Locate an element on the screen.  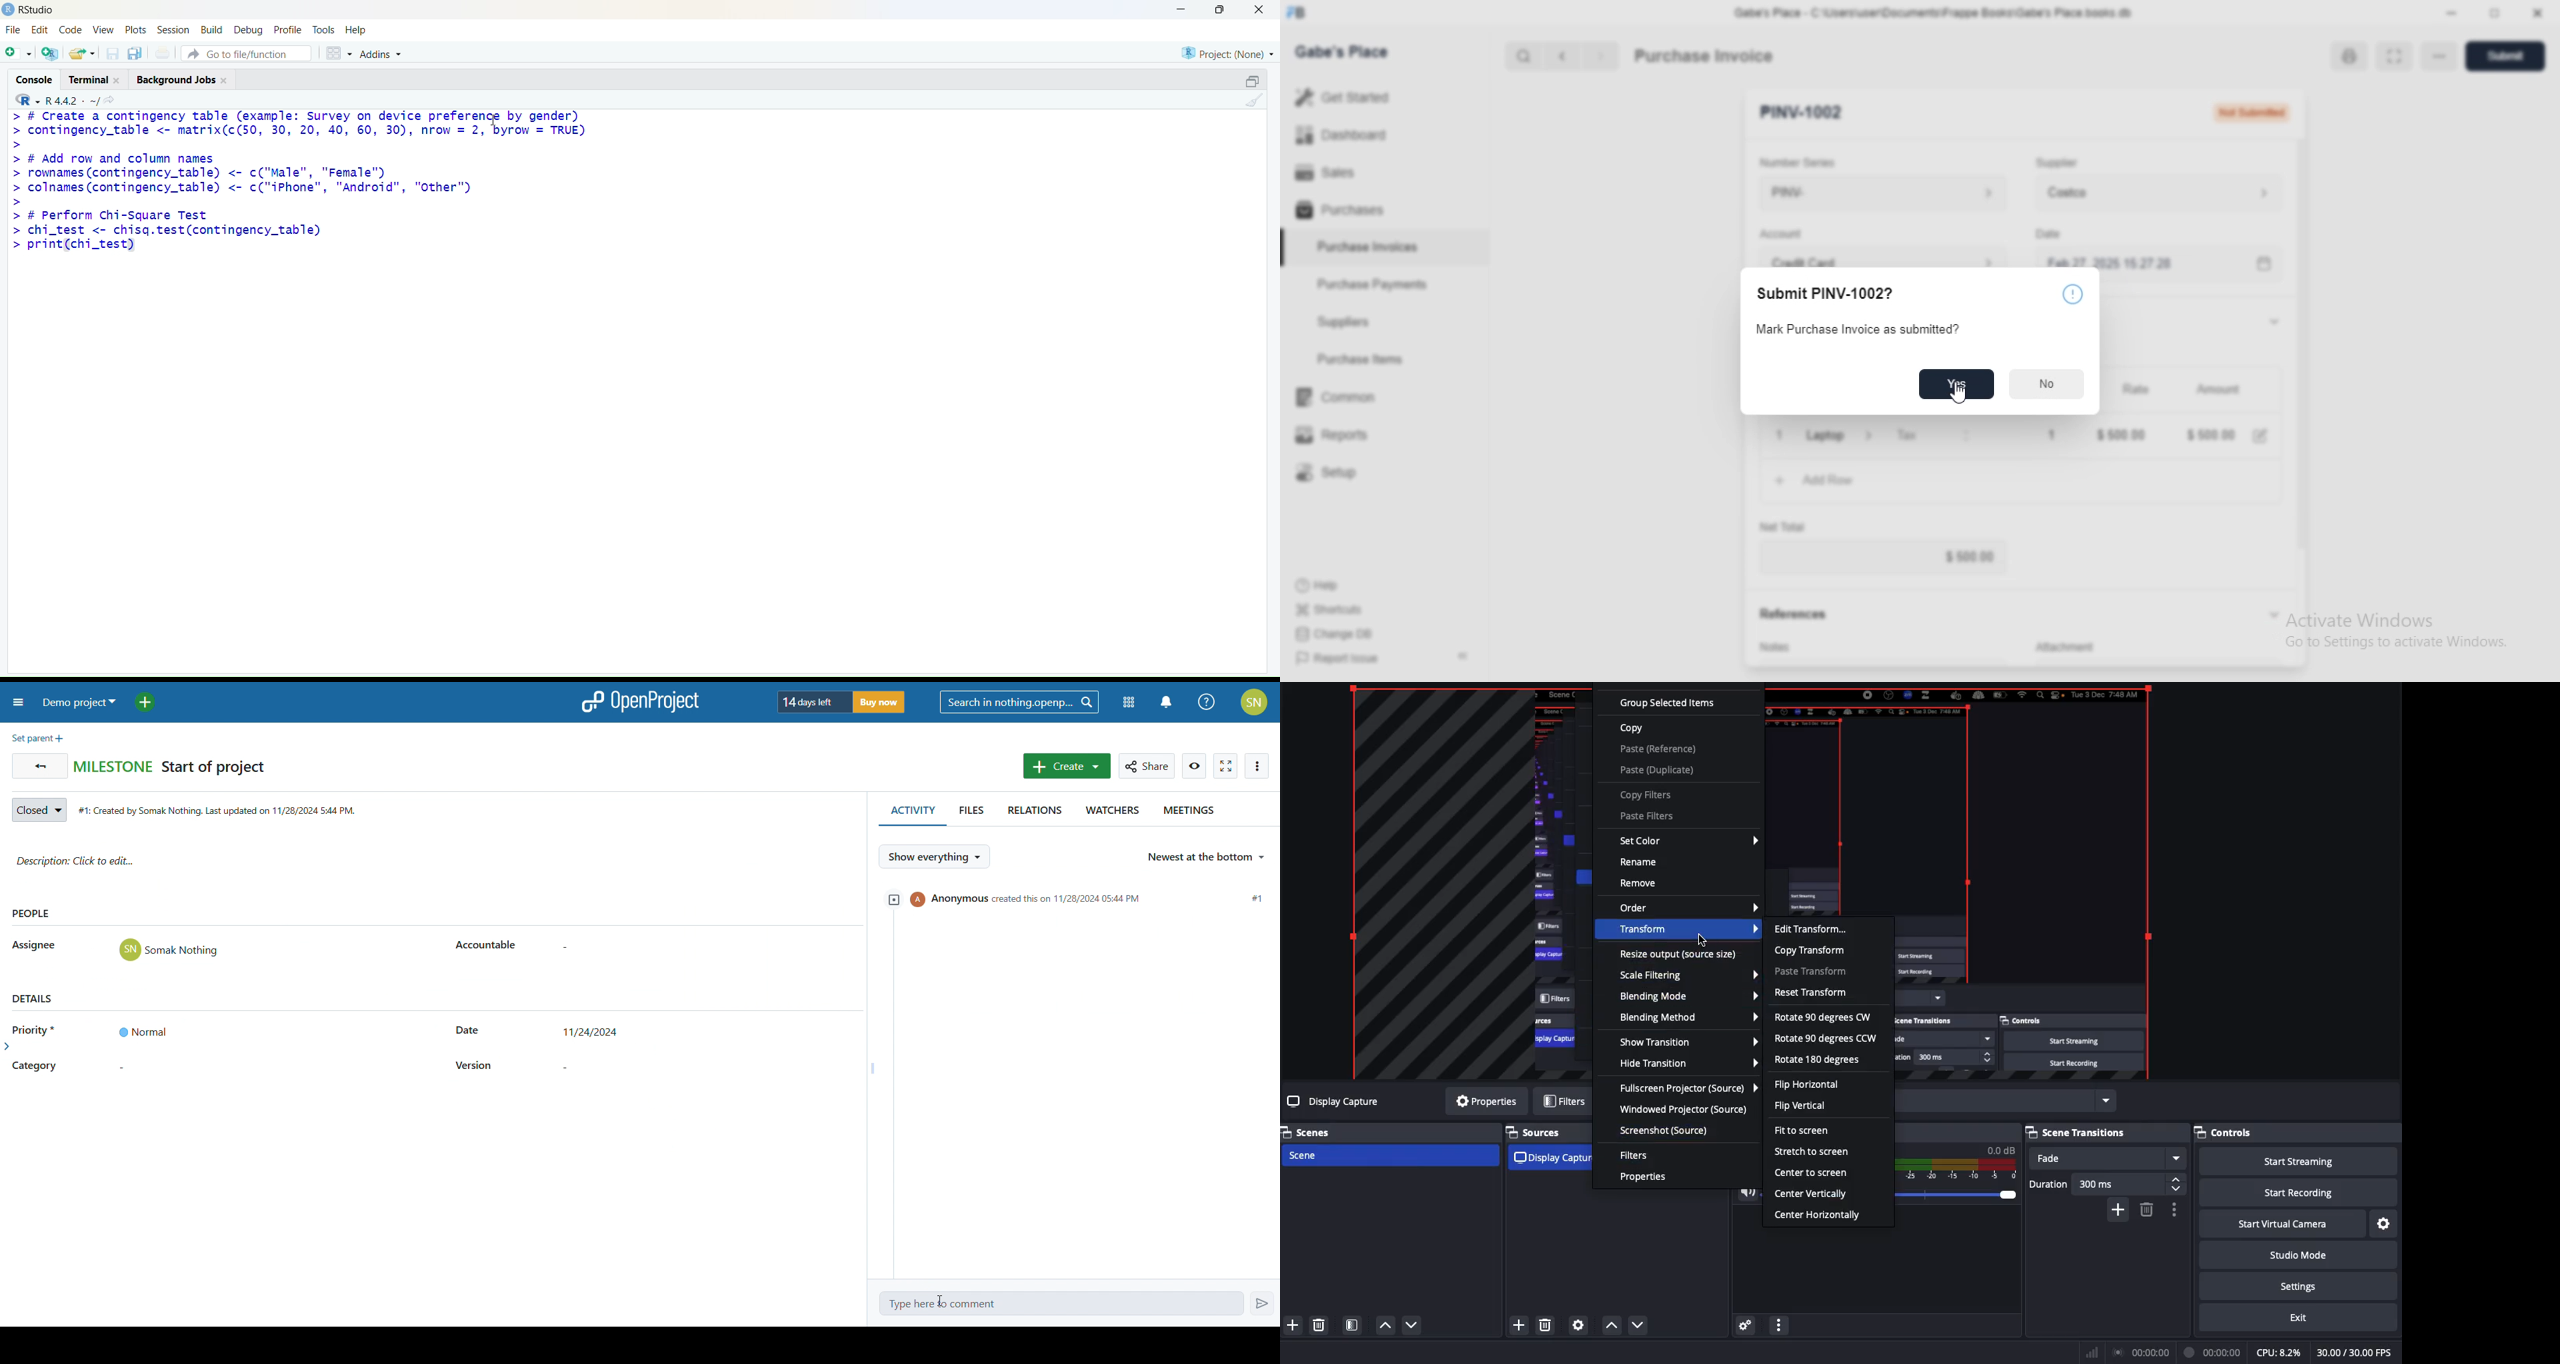
logo is located at coordinates (9, 10).